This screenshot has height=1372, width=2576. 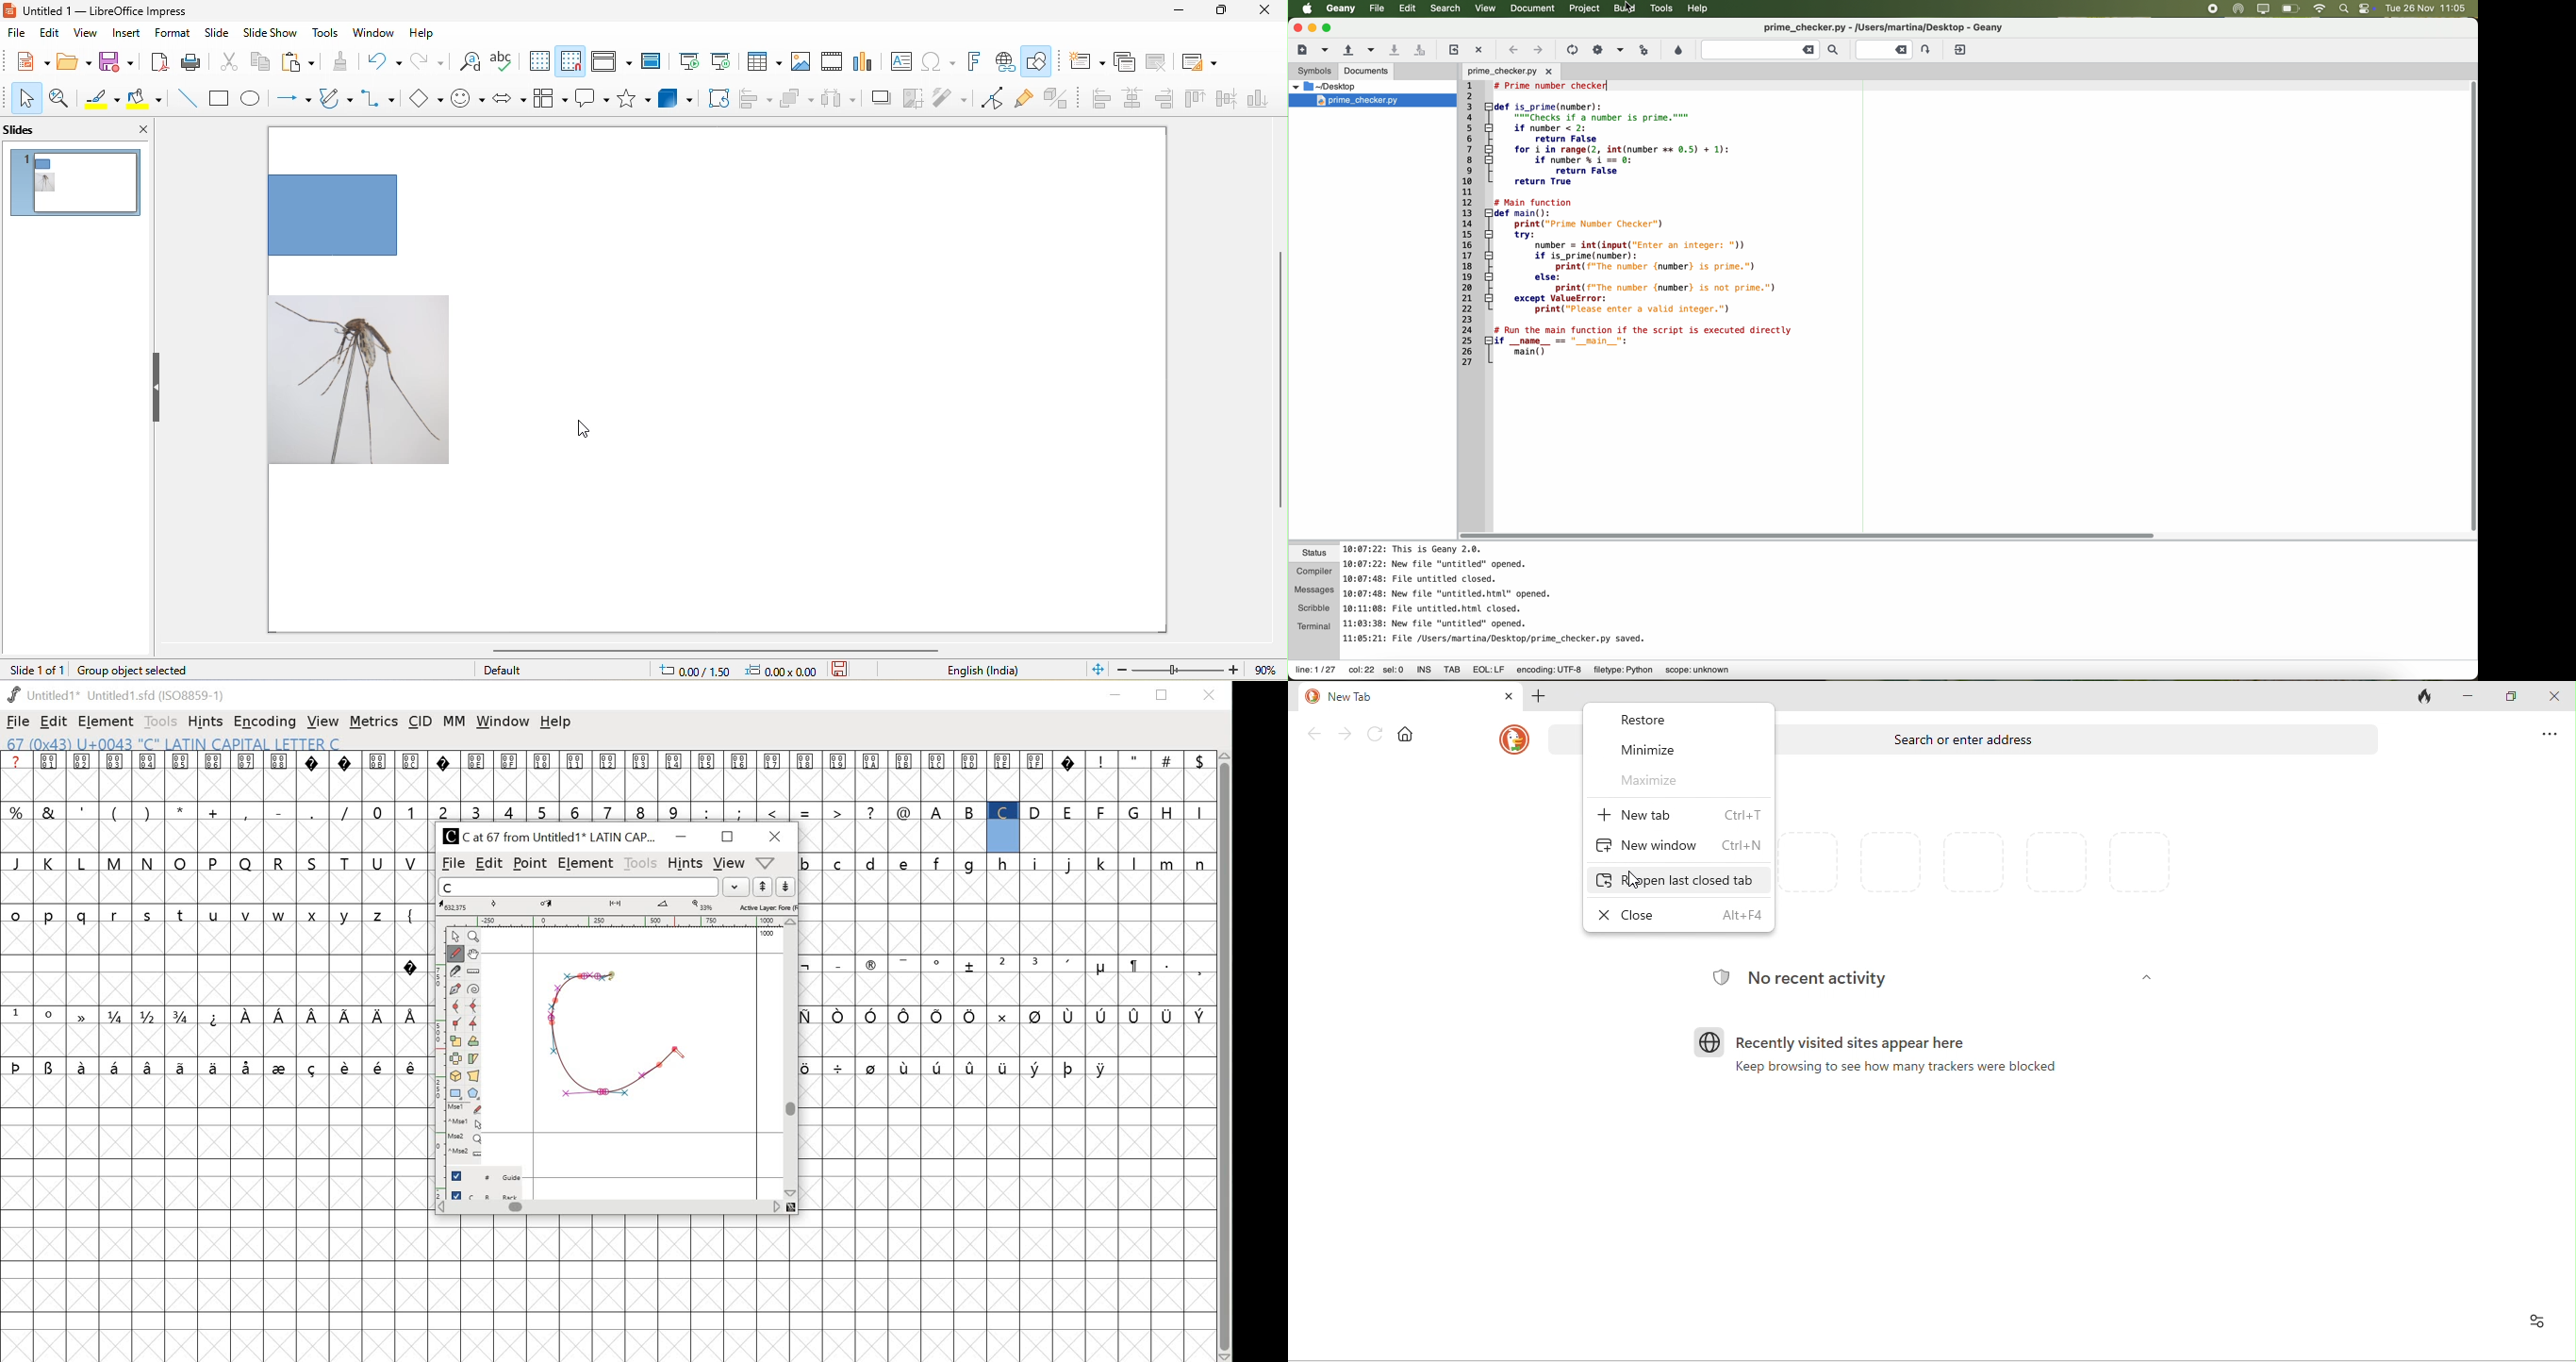 What do you see at coordinates (572, 61) in the screenshot?
I see `snap to grid` at bounding box center [572, 61].